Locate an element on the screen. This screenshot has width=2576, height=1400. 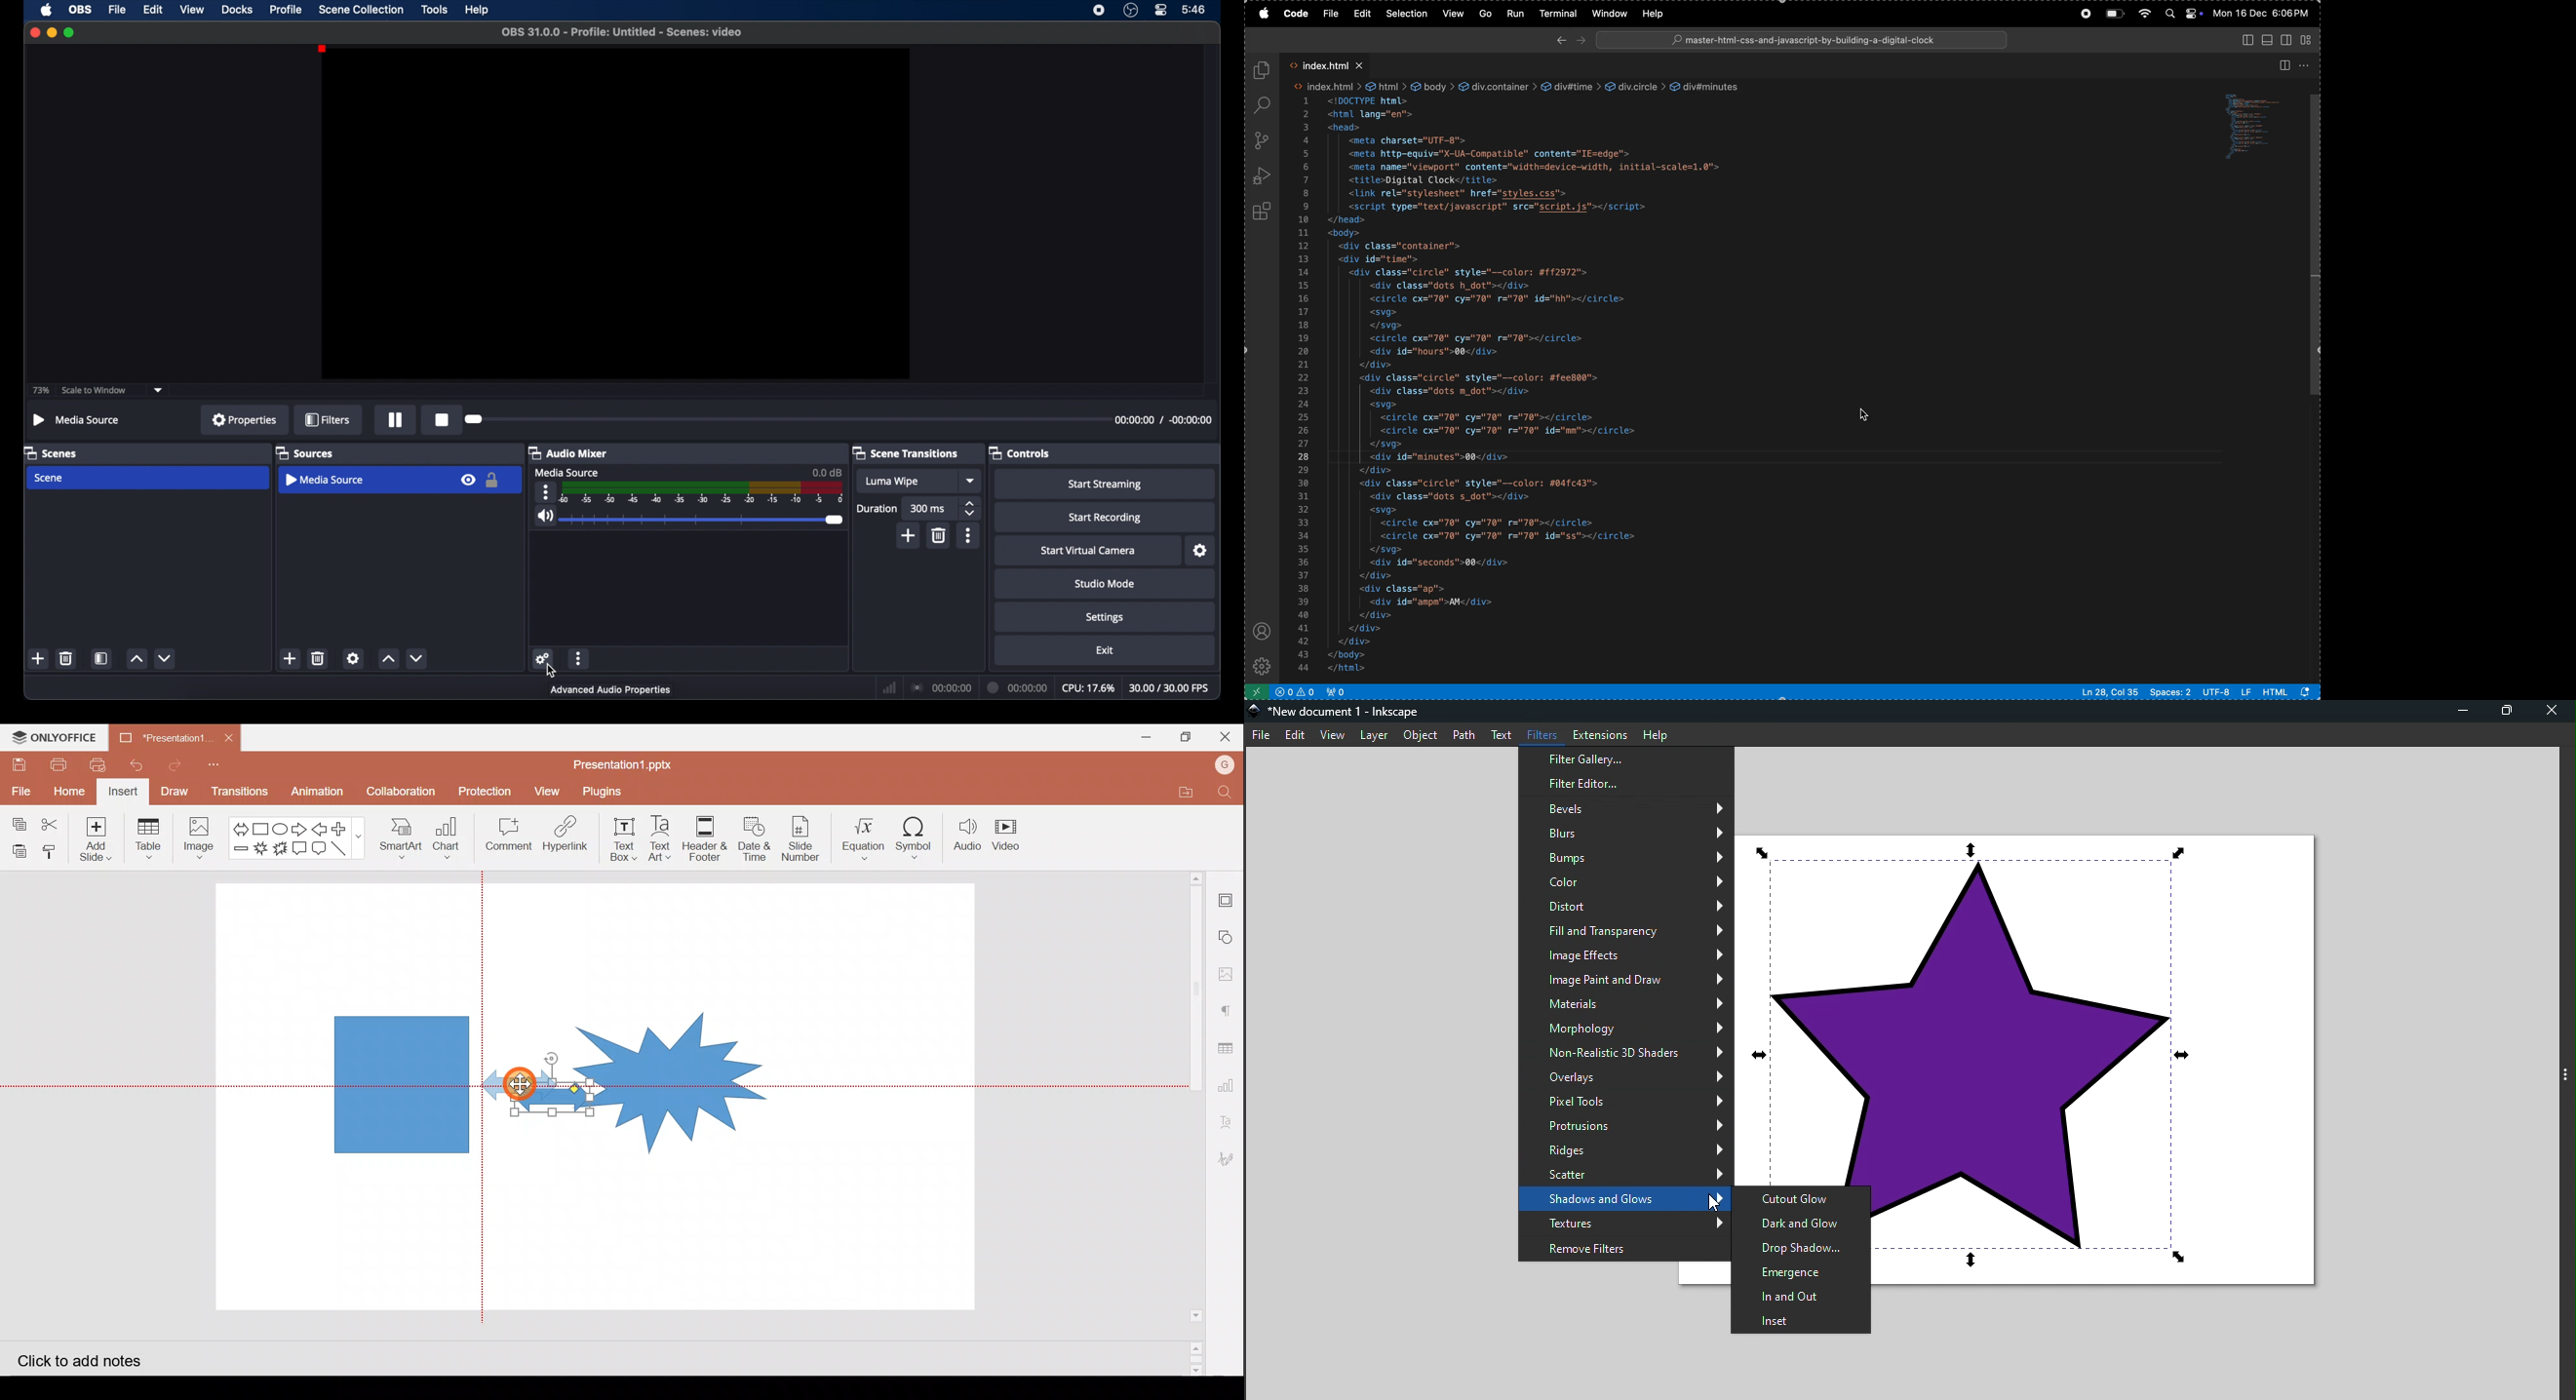
control center is located at coordinates (1162, 10).